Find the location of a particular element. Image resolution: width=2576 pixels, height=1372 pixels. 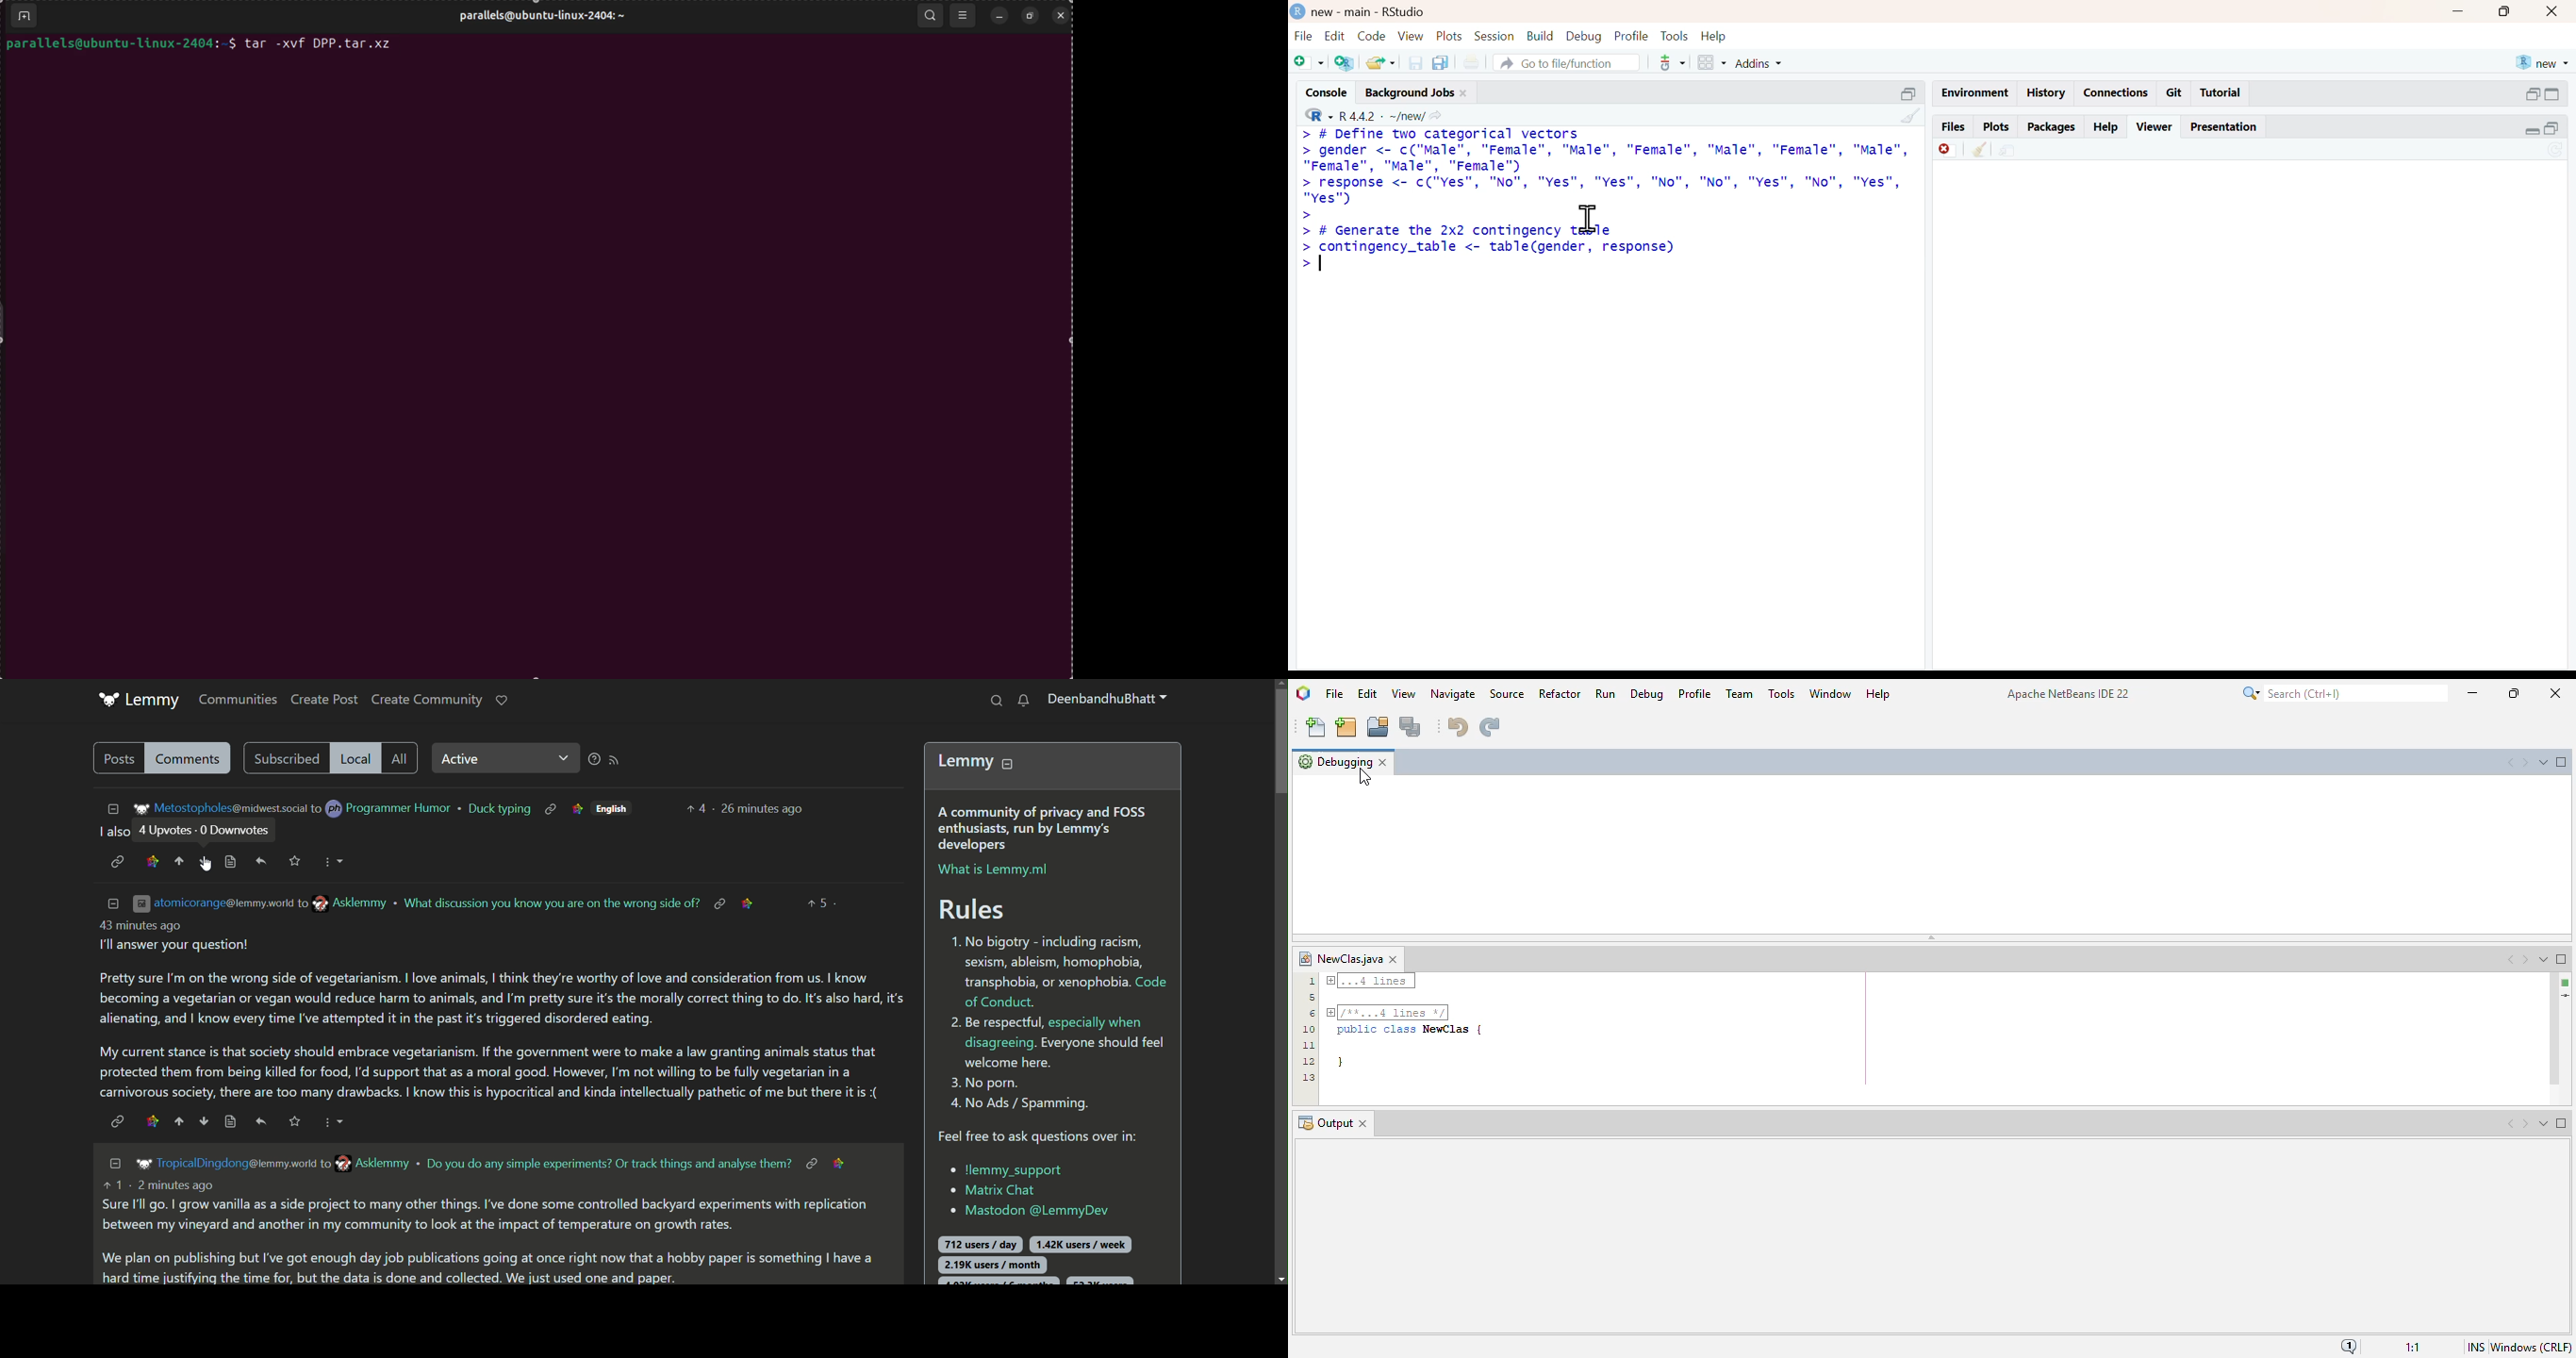

copy is located at coordinates (1441, 62).